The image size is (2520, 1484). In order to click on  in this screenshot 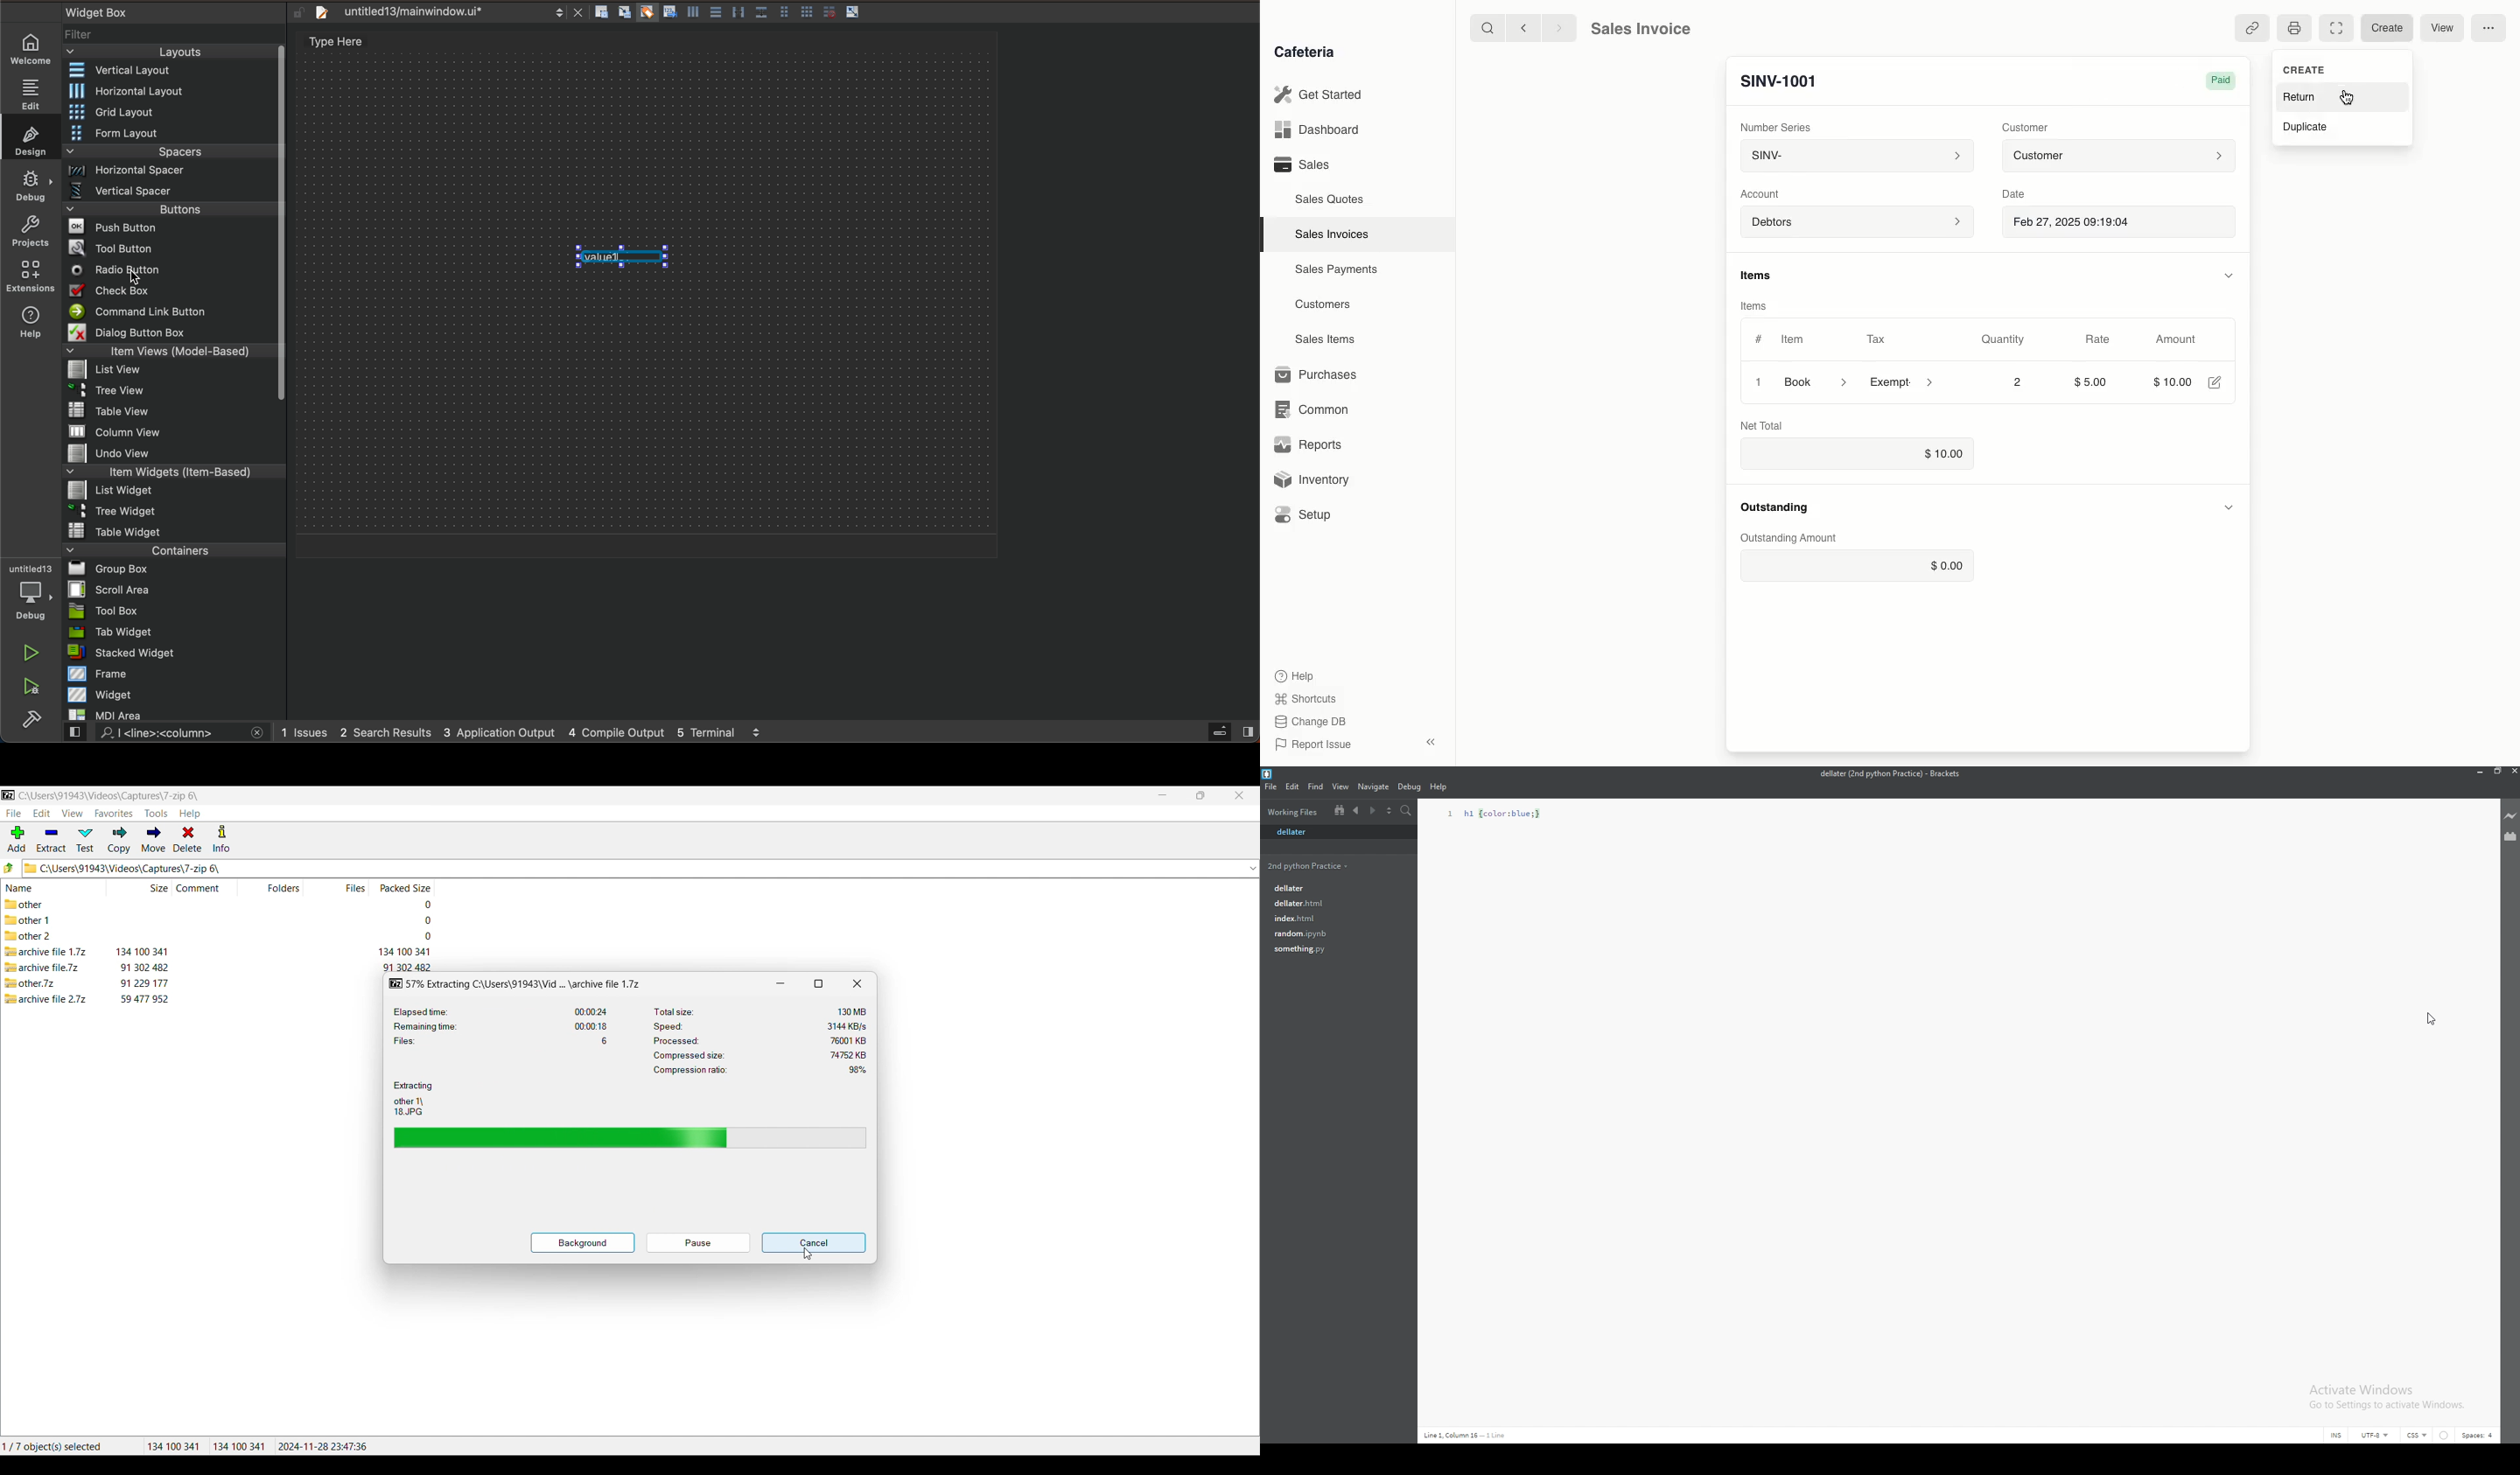, I will do `click(784, 13)`.